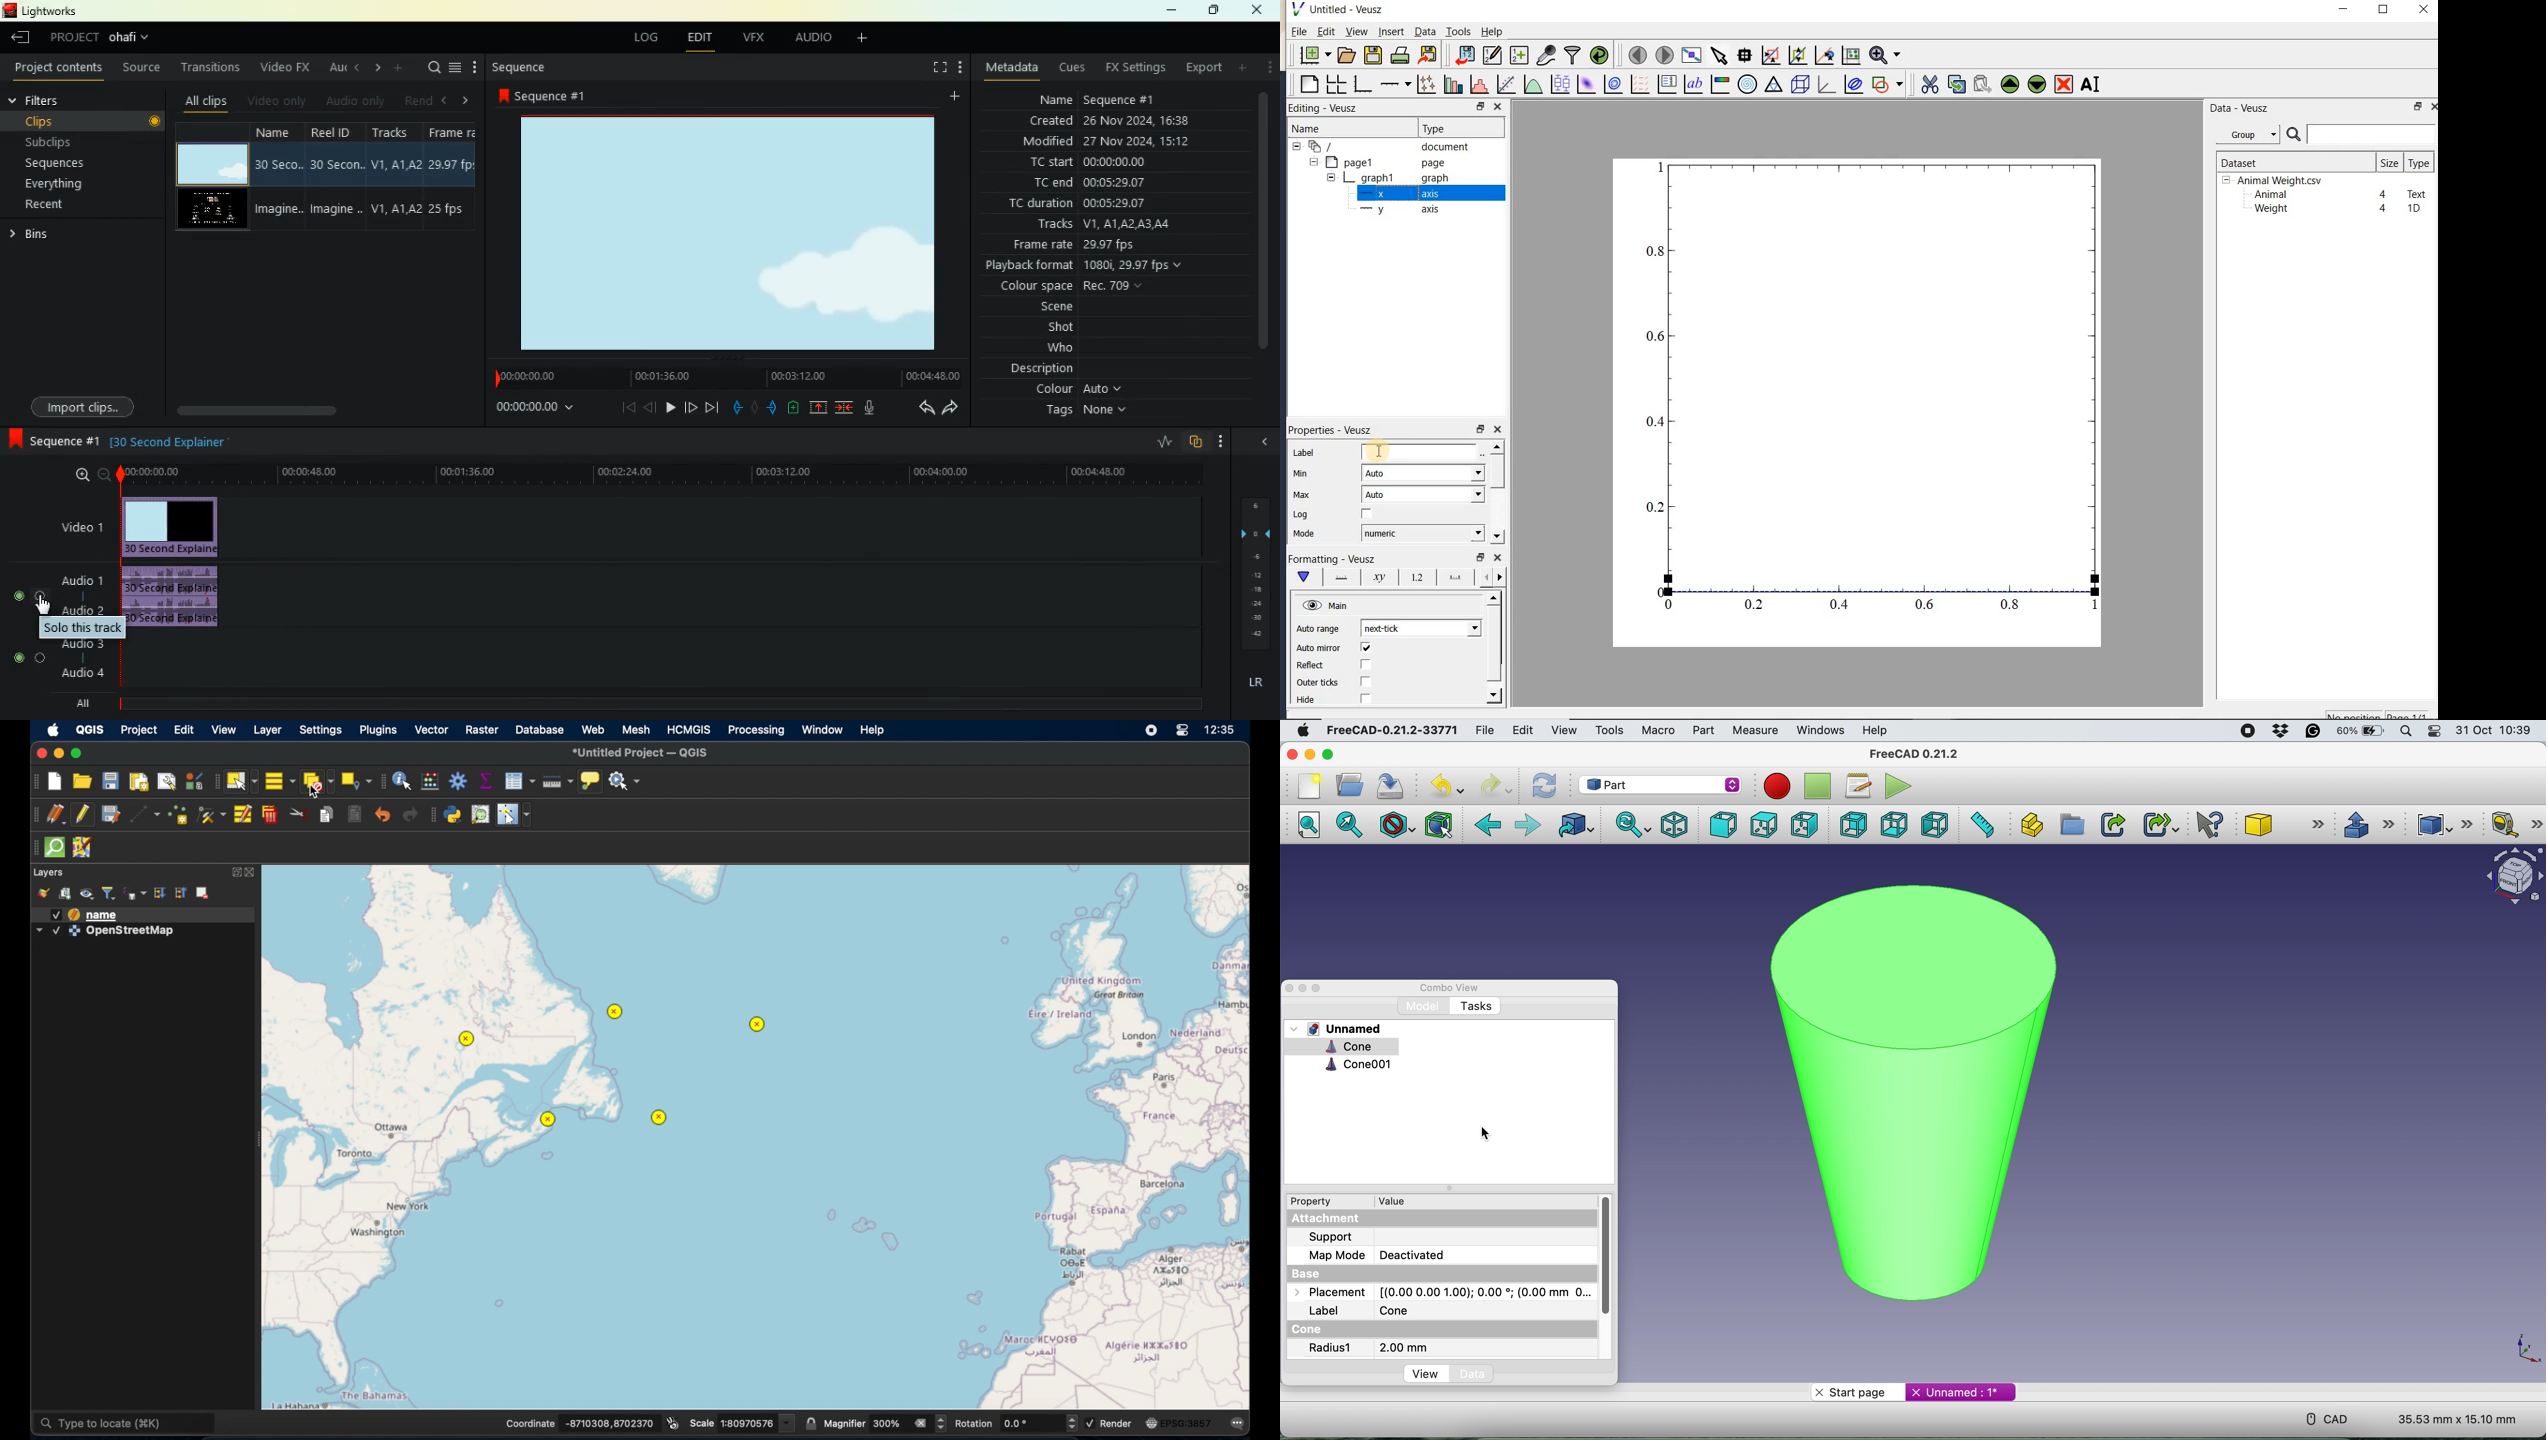 This screenshot has width=2548, height=1456. I want to click on cone, so click(2287, 826).